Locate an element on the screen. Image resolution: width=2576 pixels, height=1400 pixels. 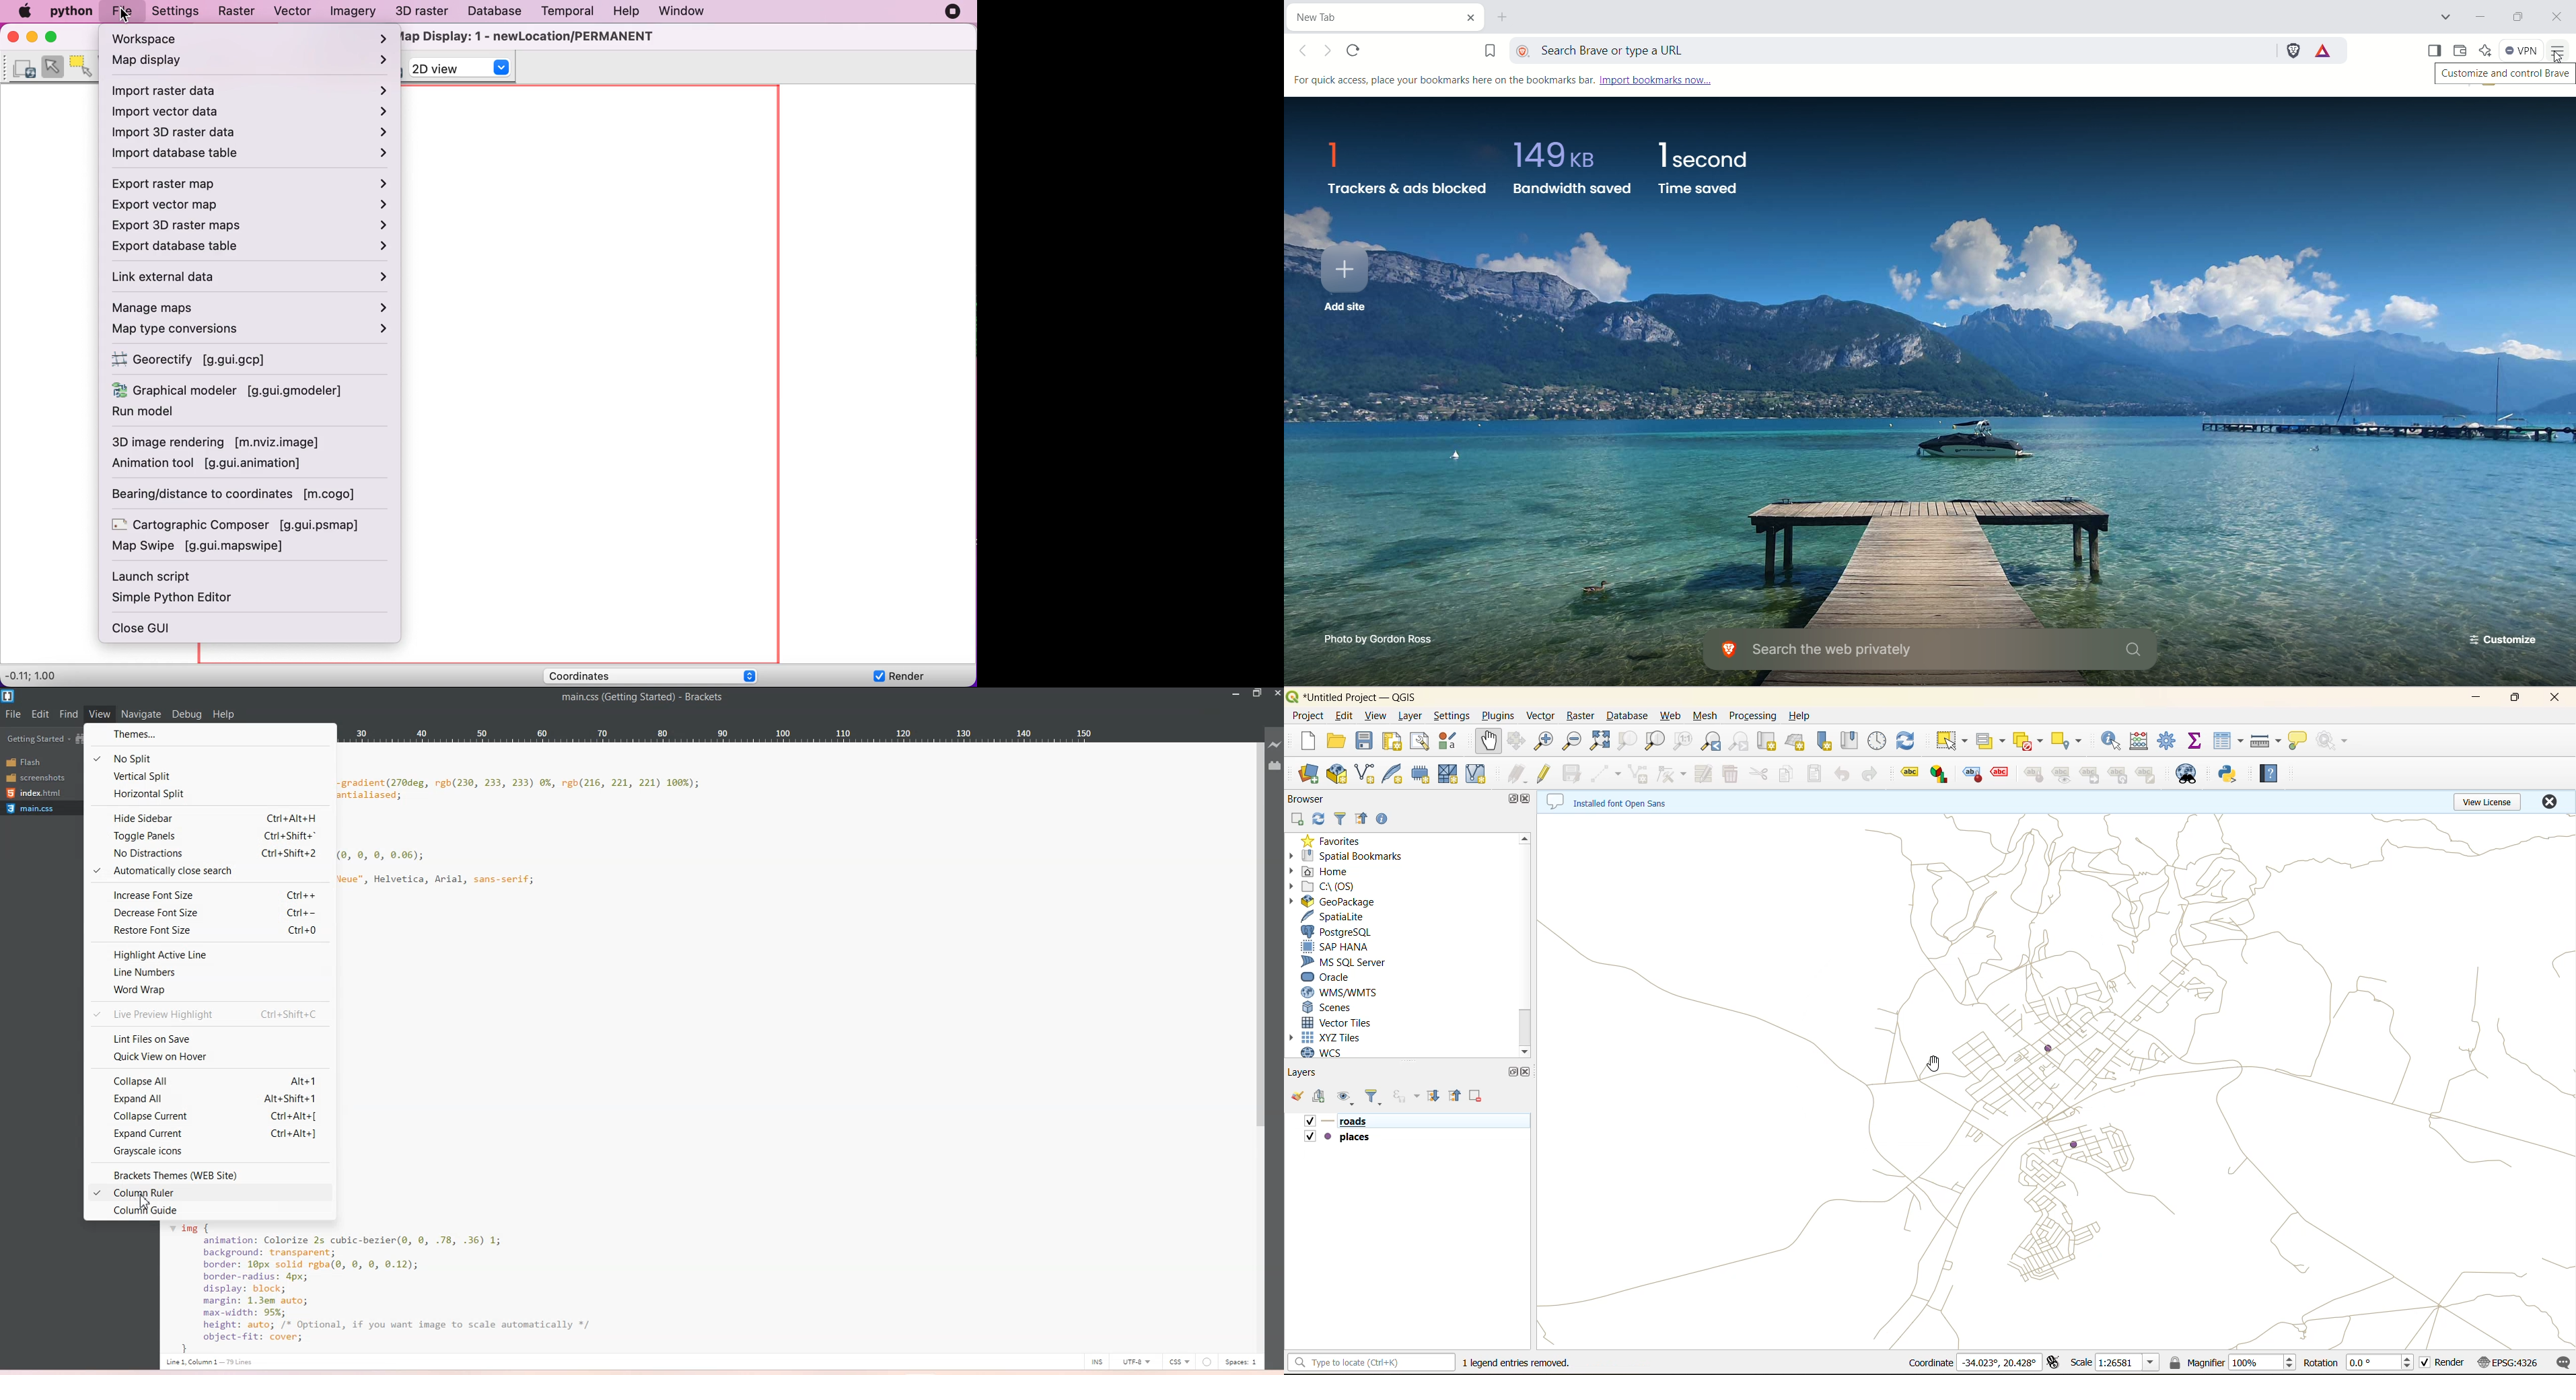
more is located at coordinates (2561, 50).